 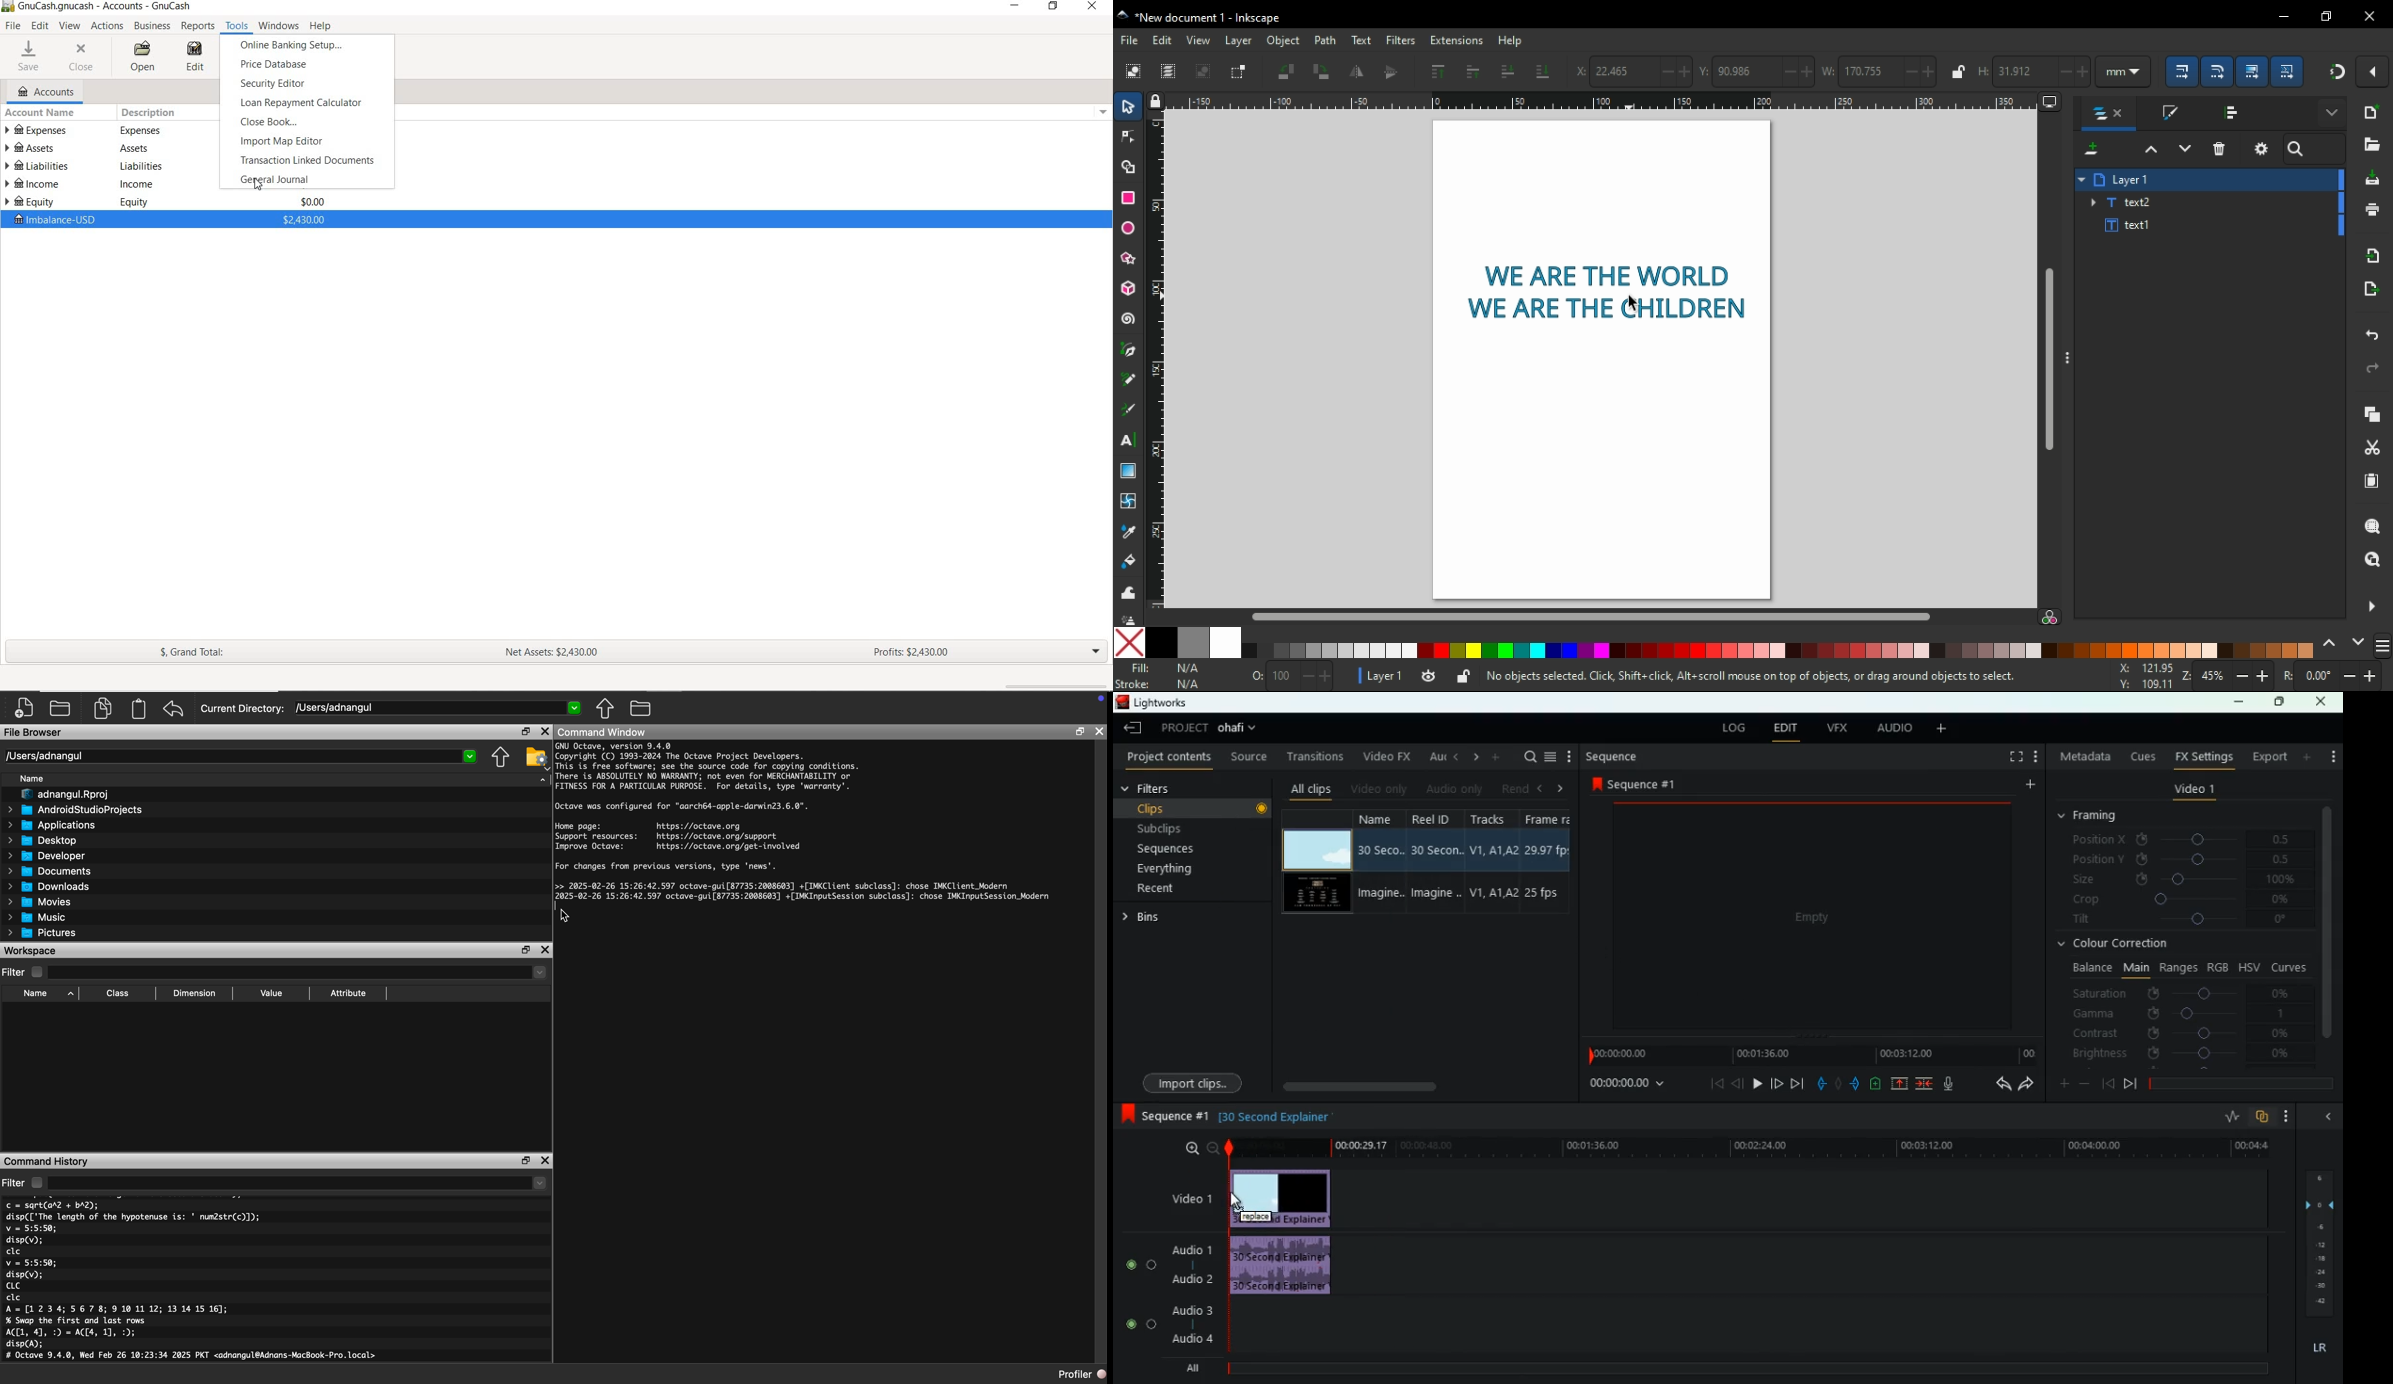 What do you see at coordinates (2032, 70) in the screenshot?
I see `height of selected object` at bounding box center [2032, 70].